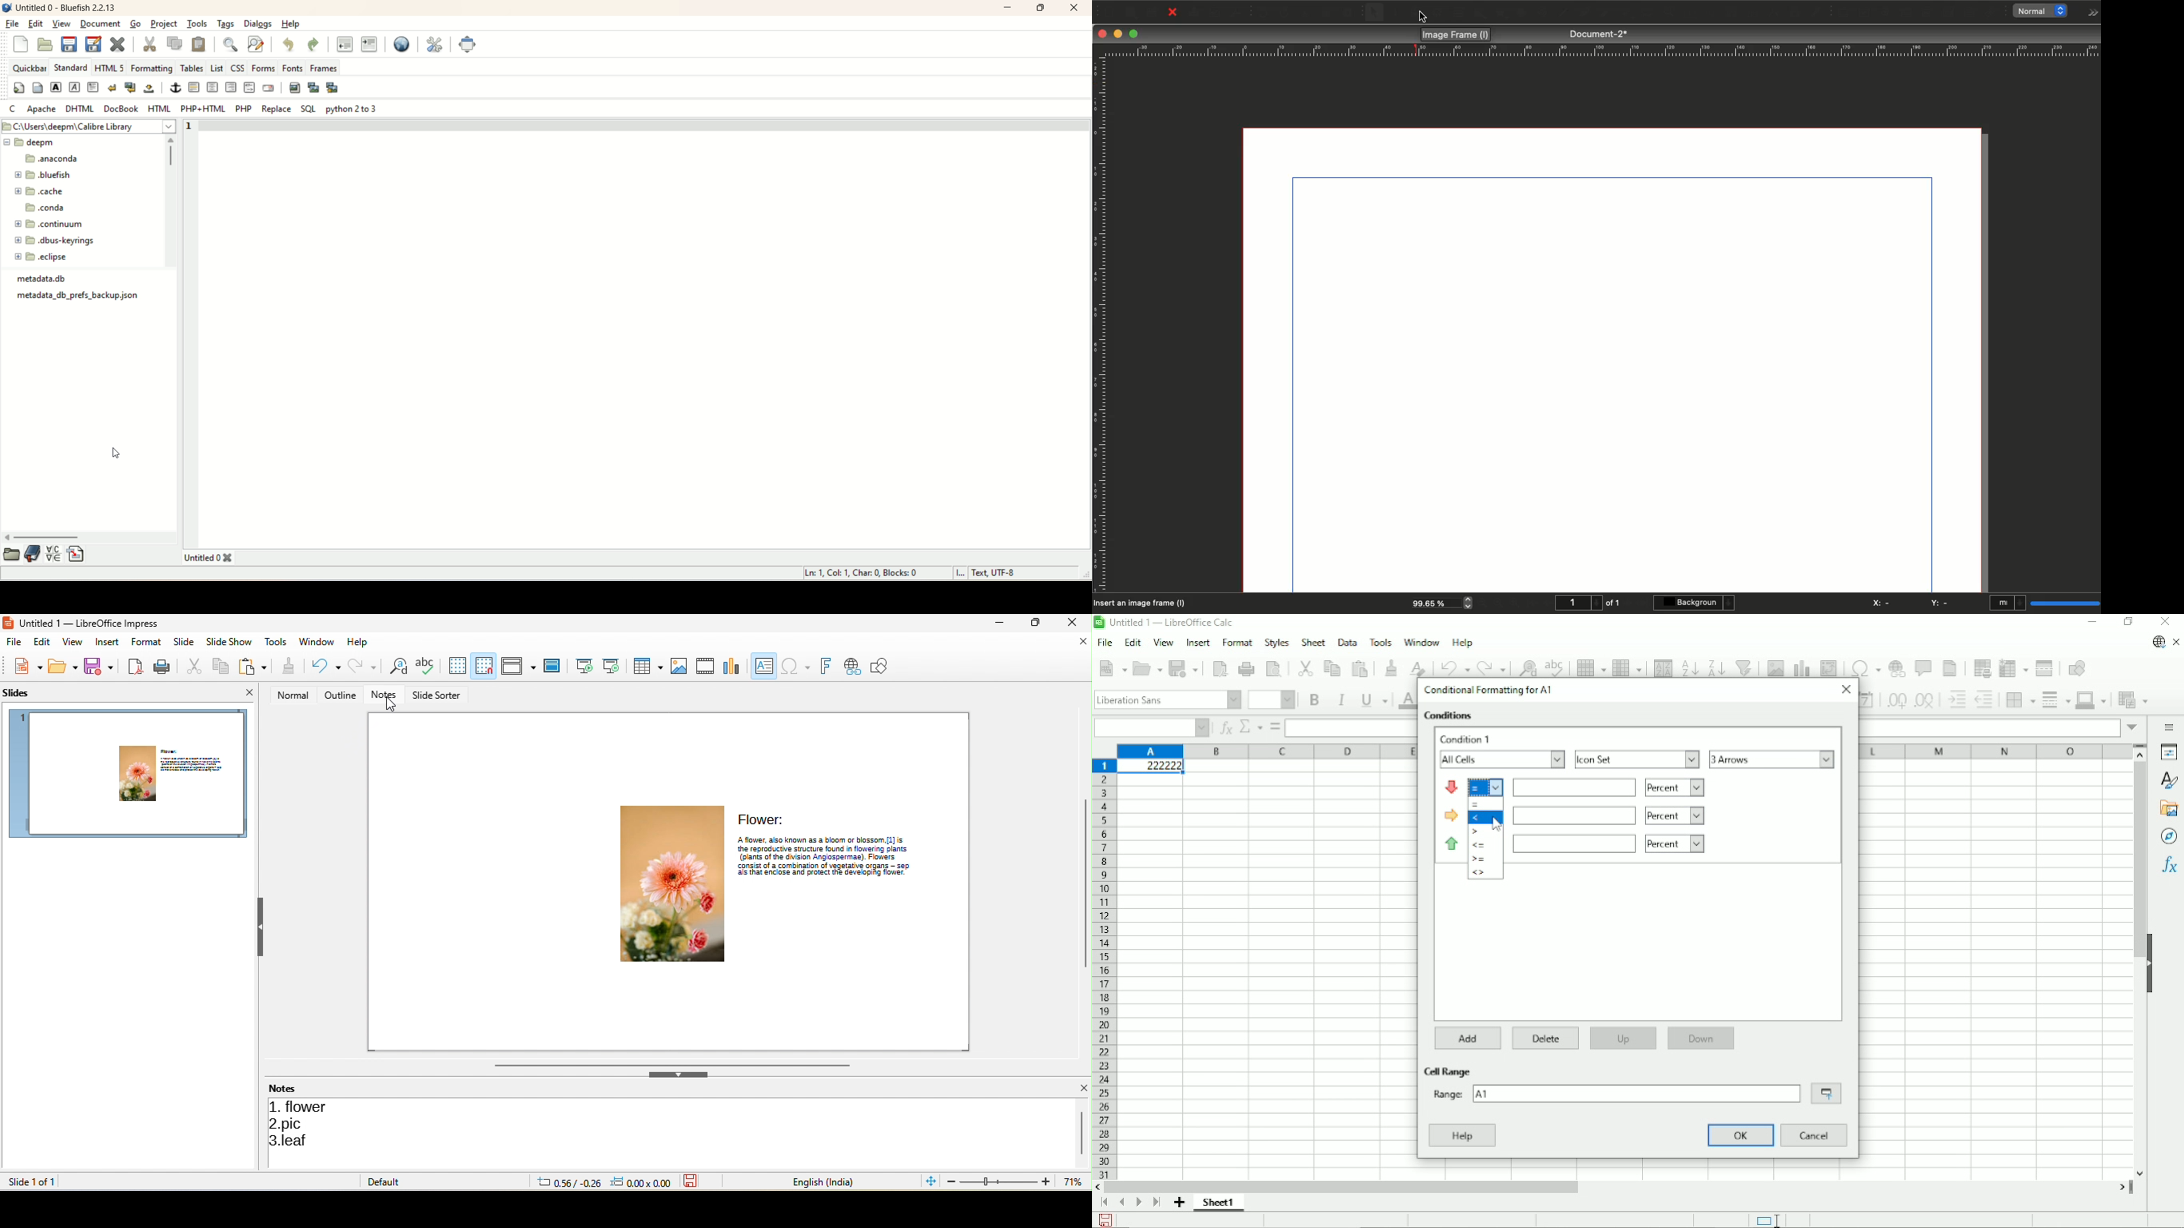 The width and height of the screenshot is (2184, 1232). Describe the element at coordinates (1417, 667) in the screenshot. I see `Clear direct formatting` at that location.